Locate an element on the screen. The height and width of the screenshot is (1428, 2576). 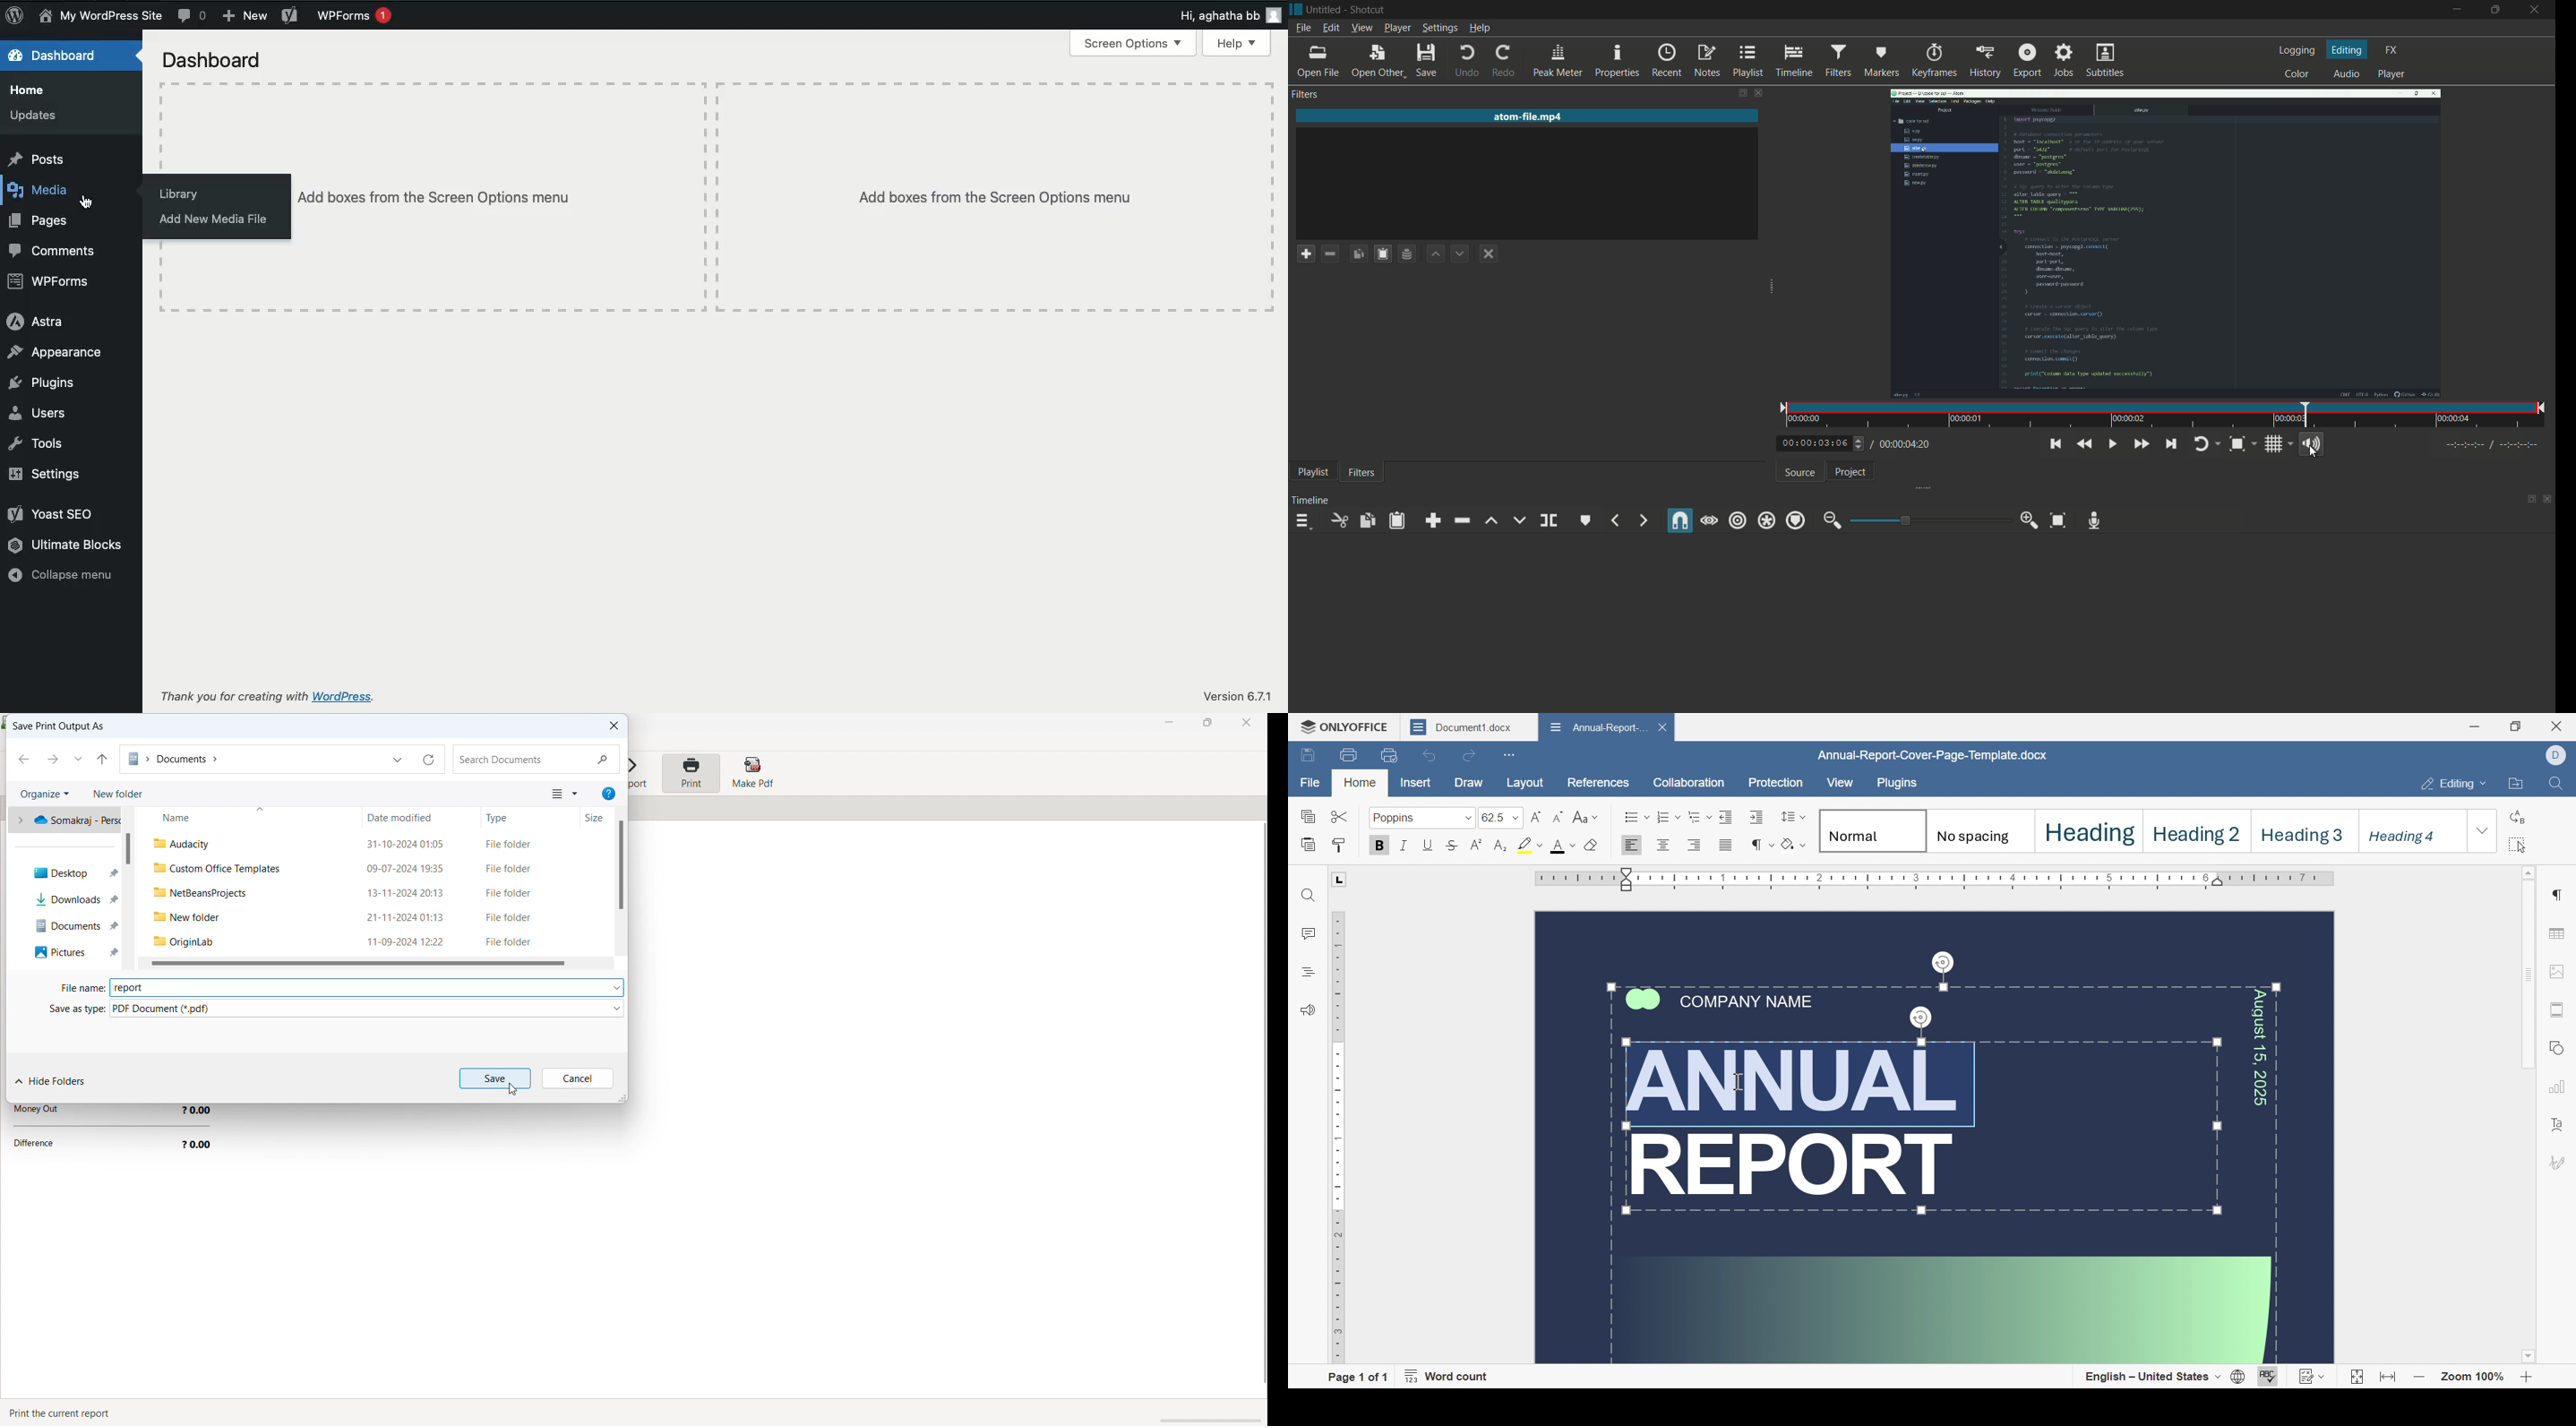
cut is located at coordinates (1337, 521).